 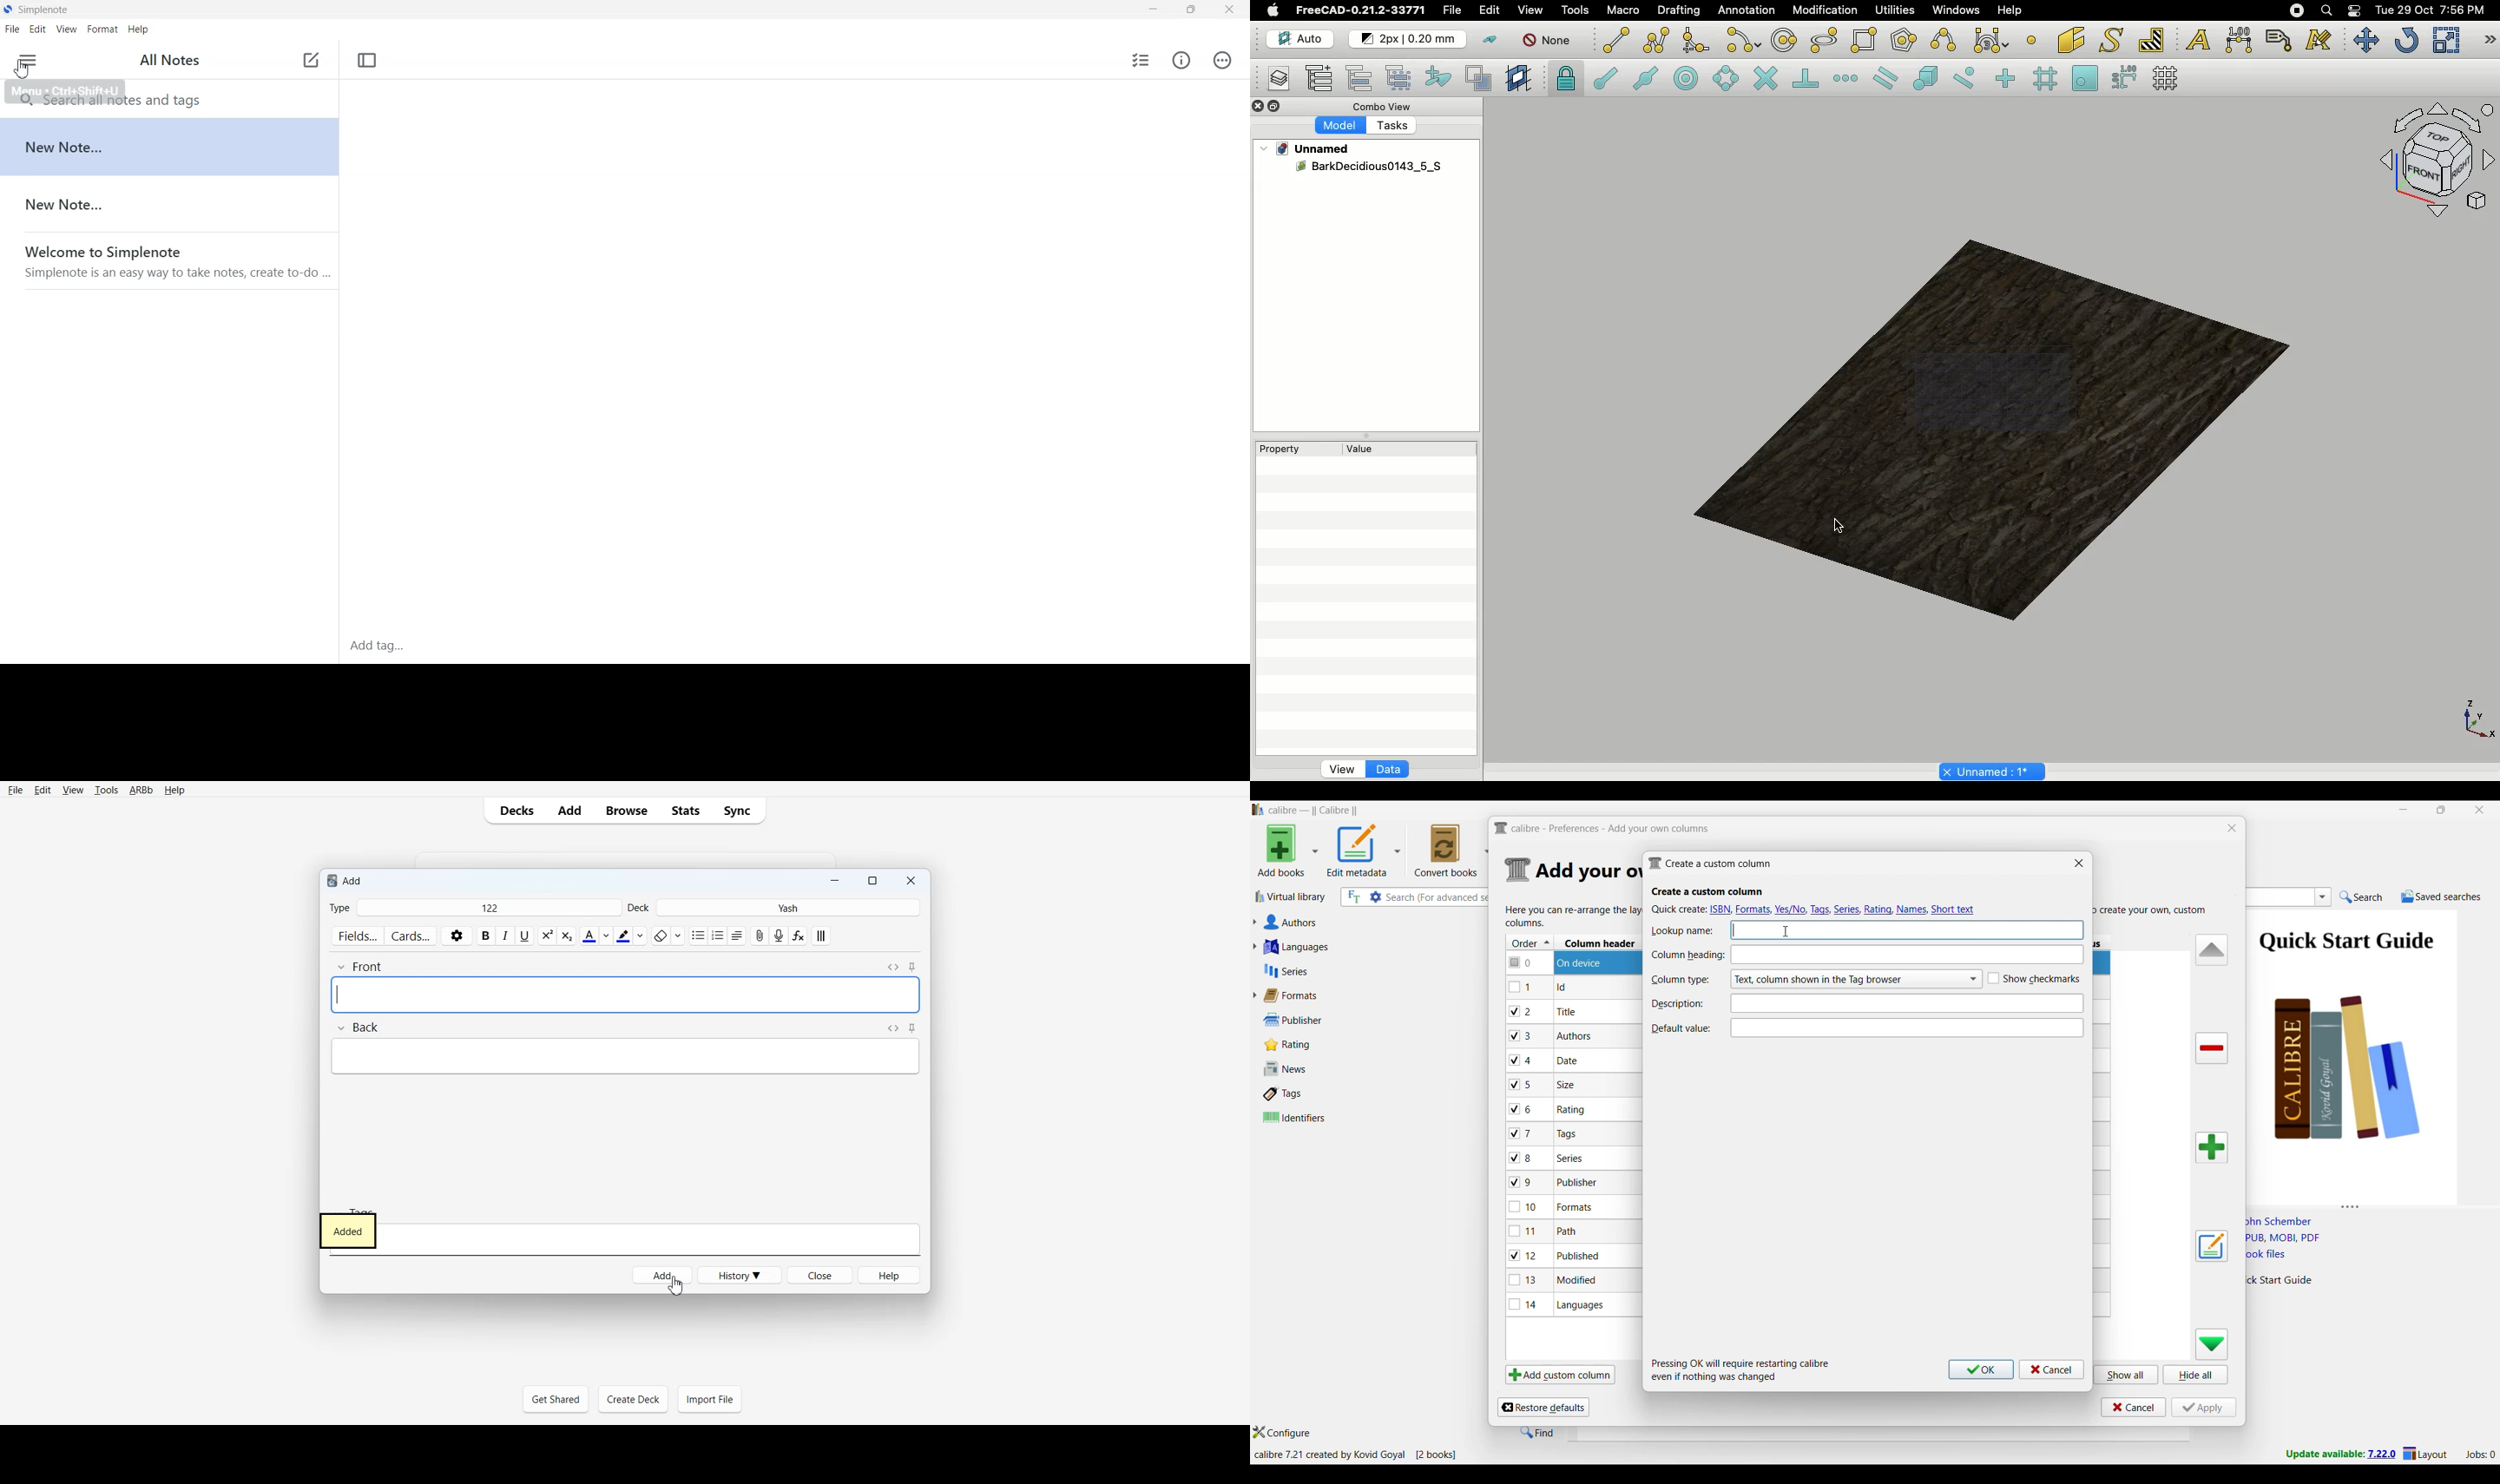 What do you see at coordinates (346, 879) in the screenshot?
I see `Text` at bounding box center [346, 879].